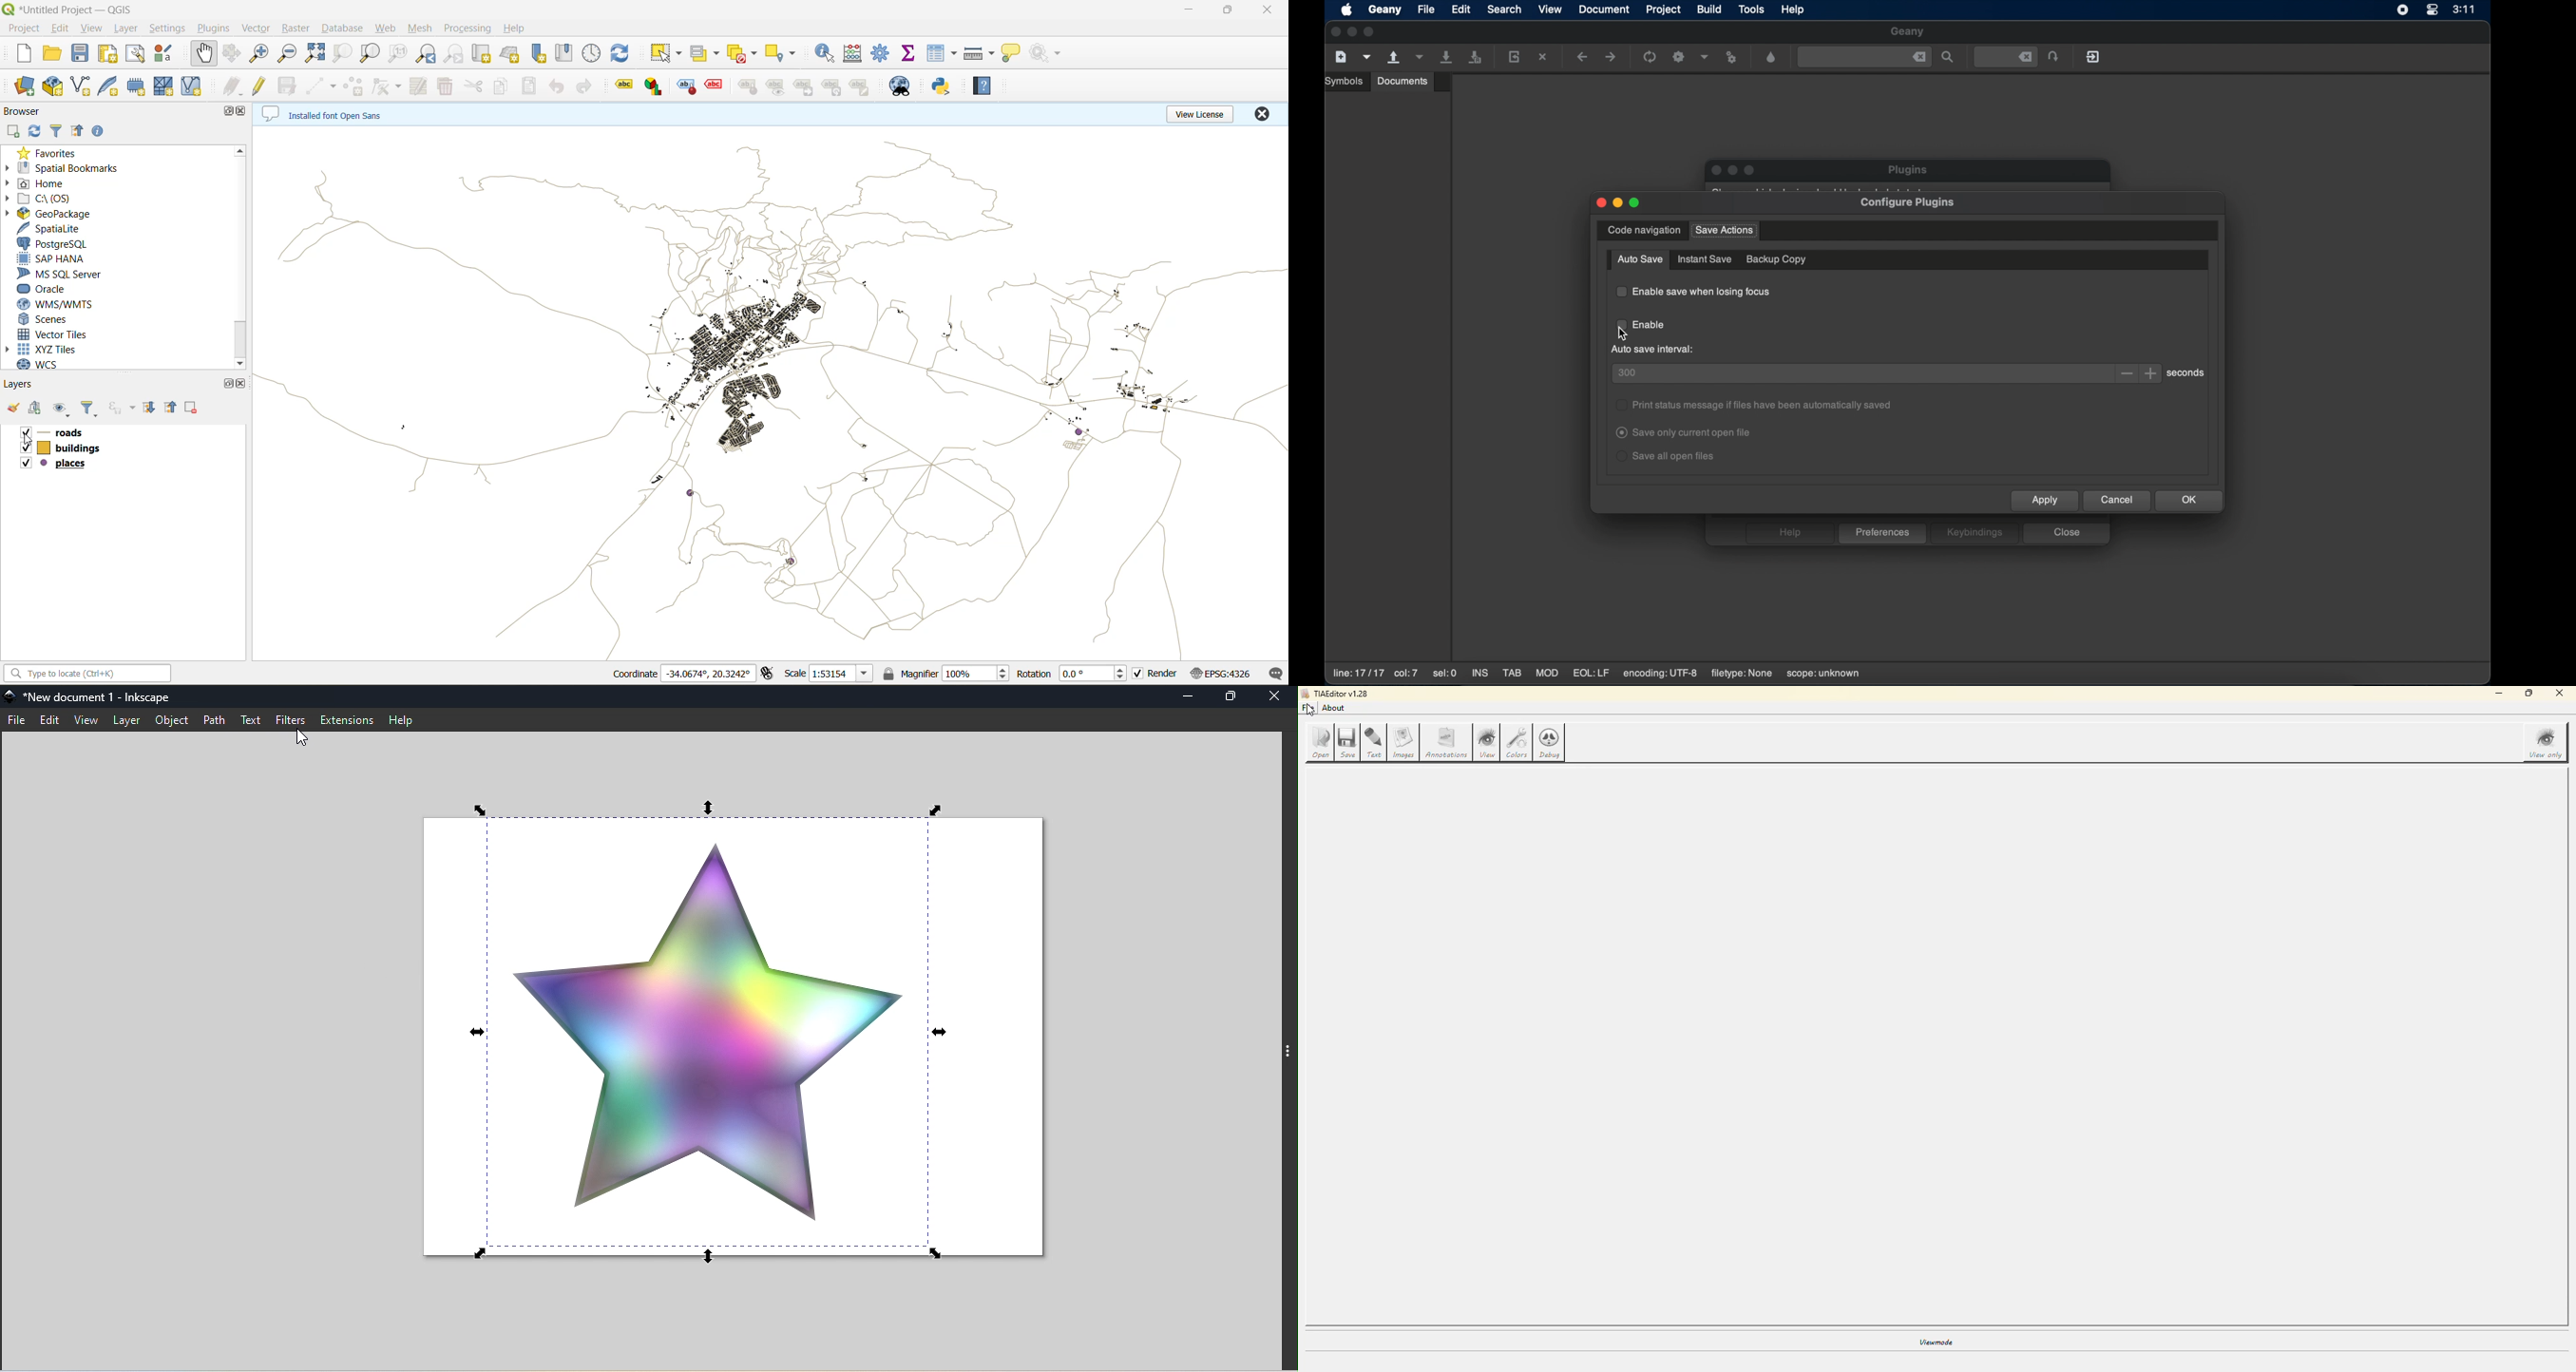 The image size is (2576, 1372). Describe the element at coordinates (979, 54) in the screenshot. I see `measure line` at that location.